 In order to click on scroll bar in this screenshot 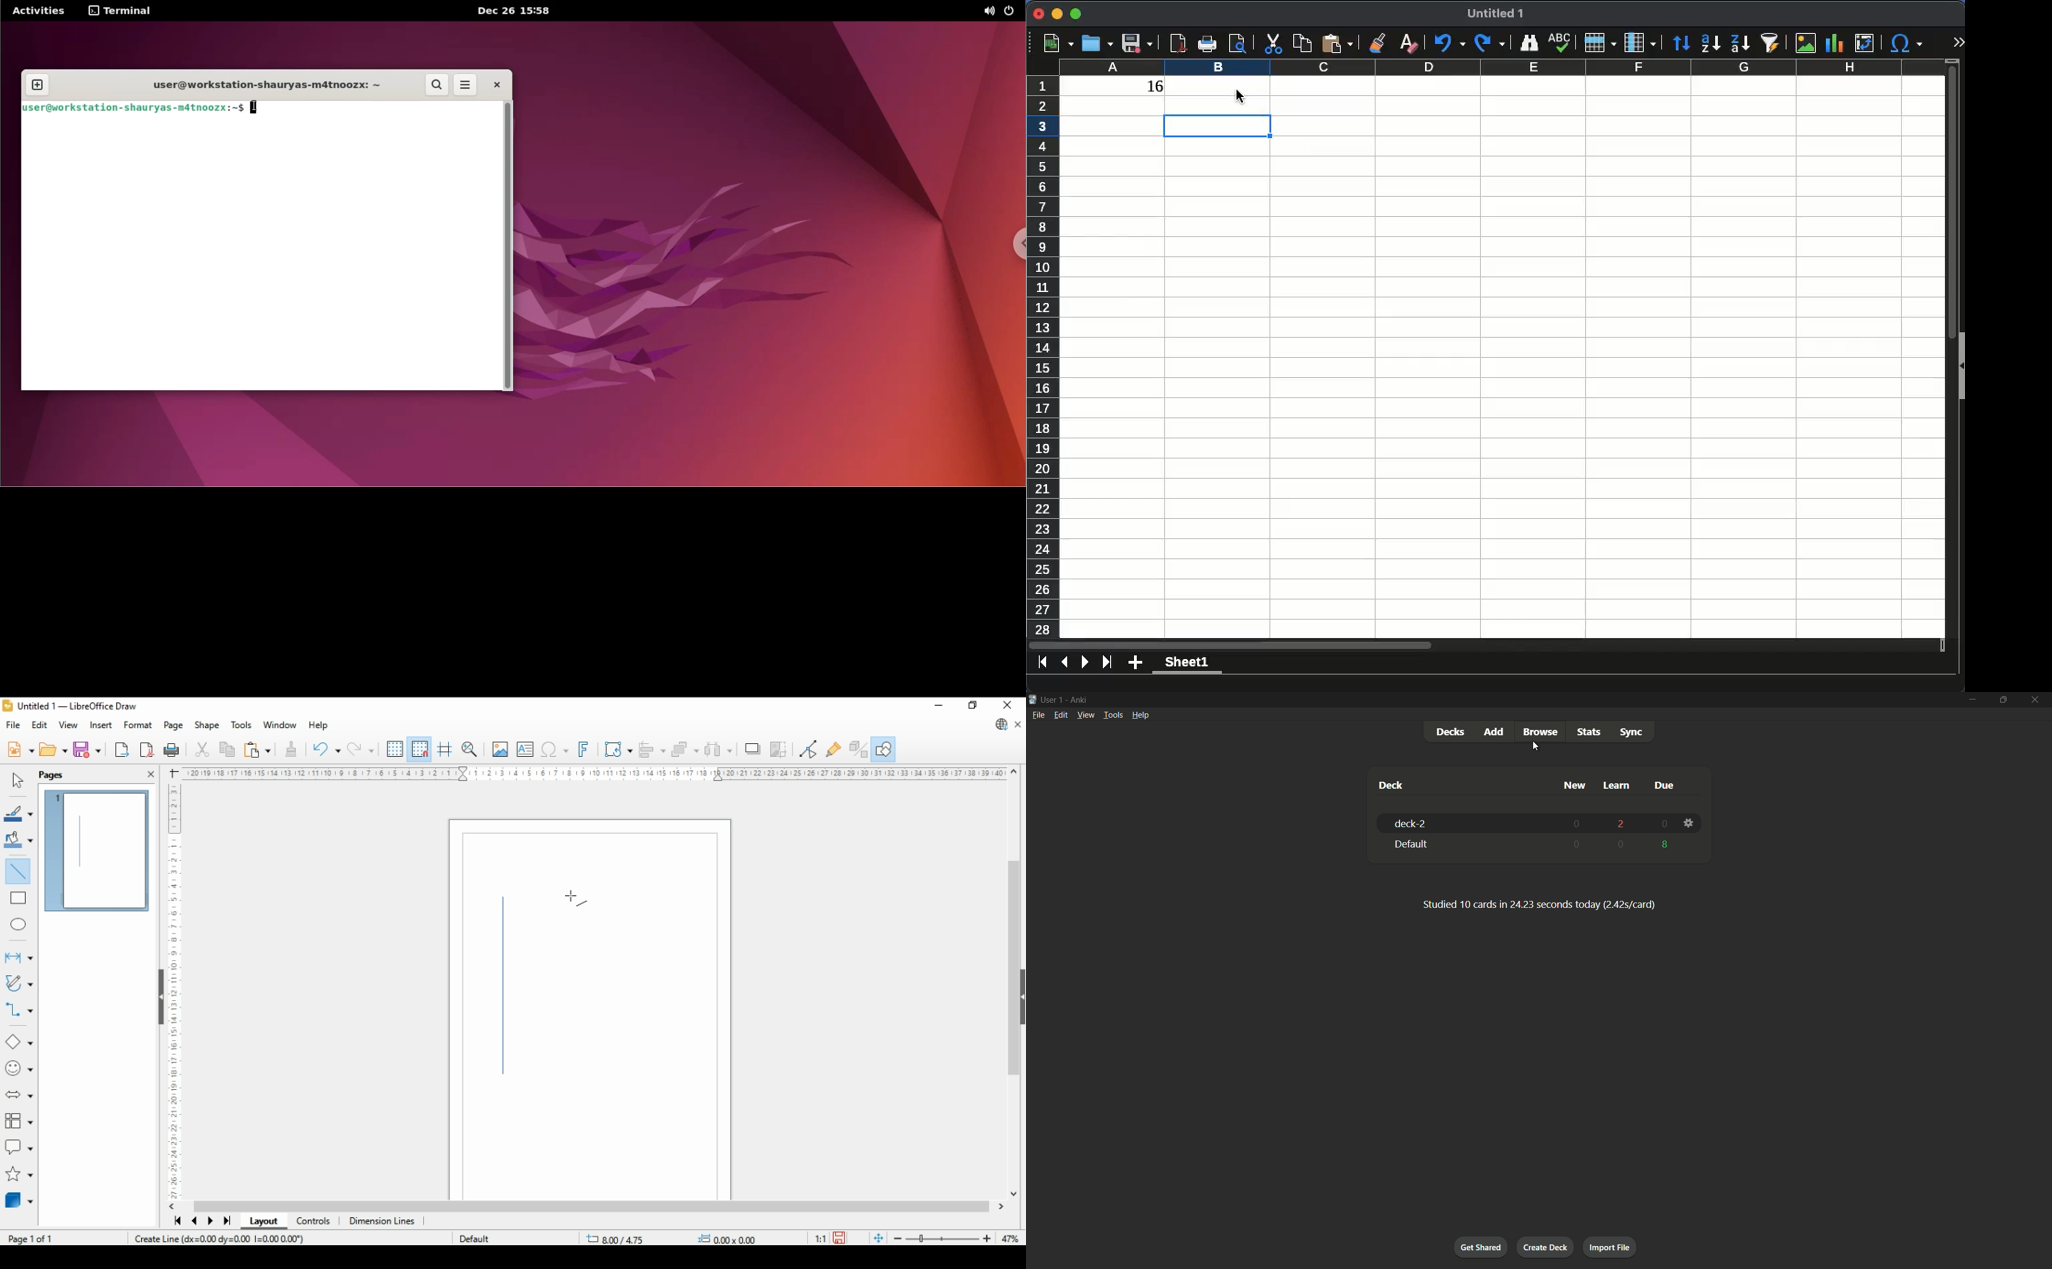, I will do `click(1009, 981)`.